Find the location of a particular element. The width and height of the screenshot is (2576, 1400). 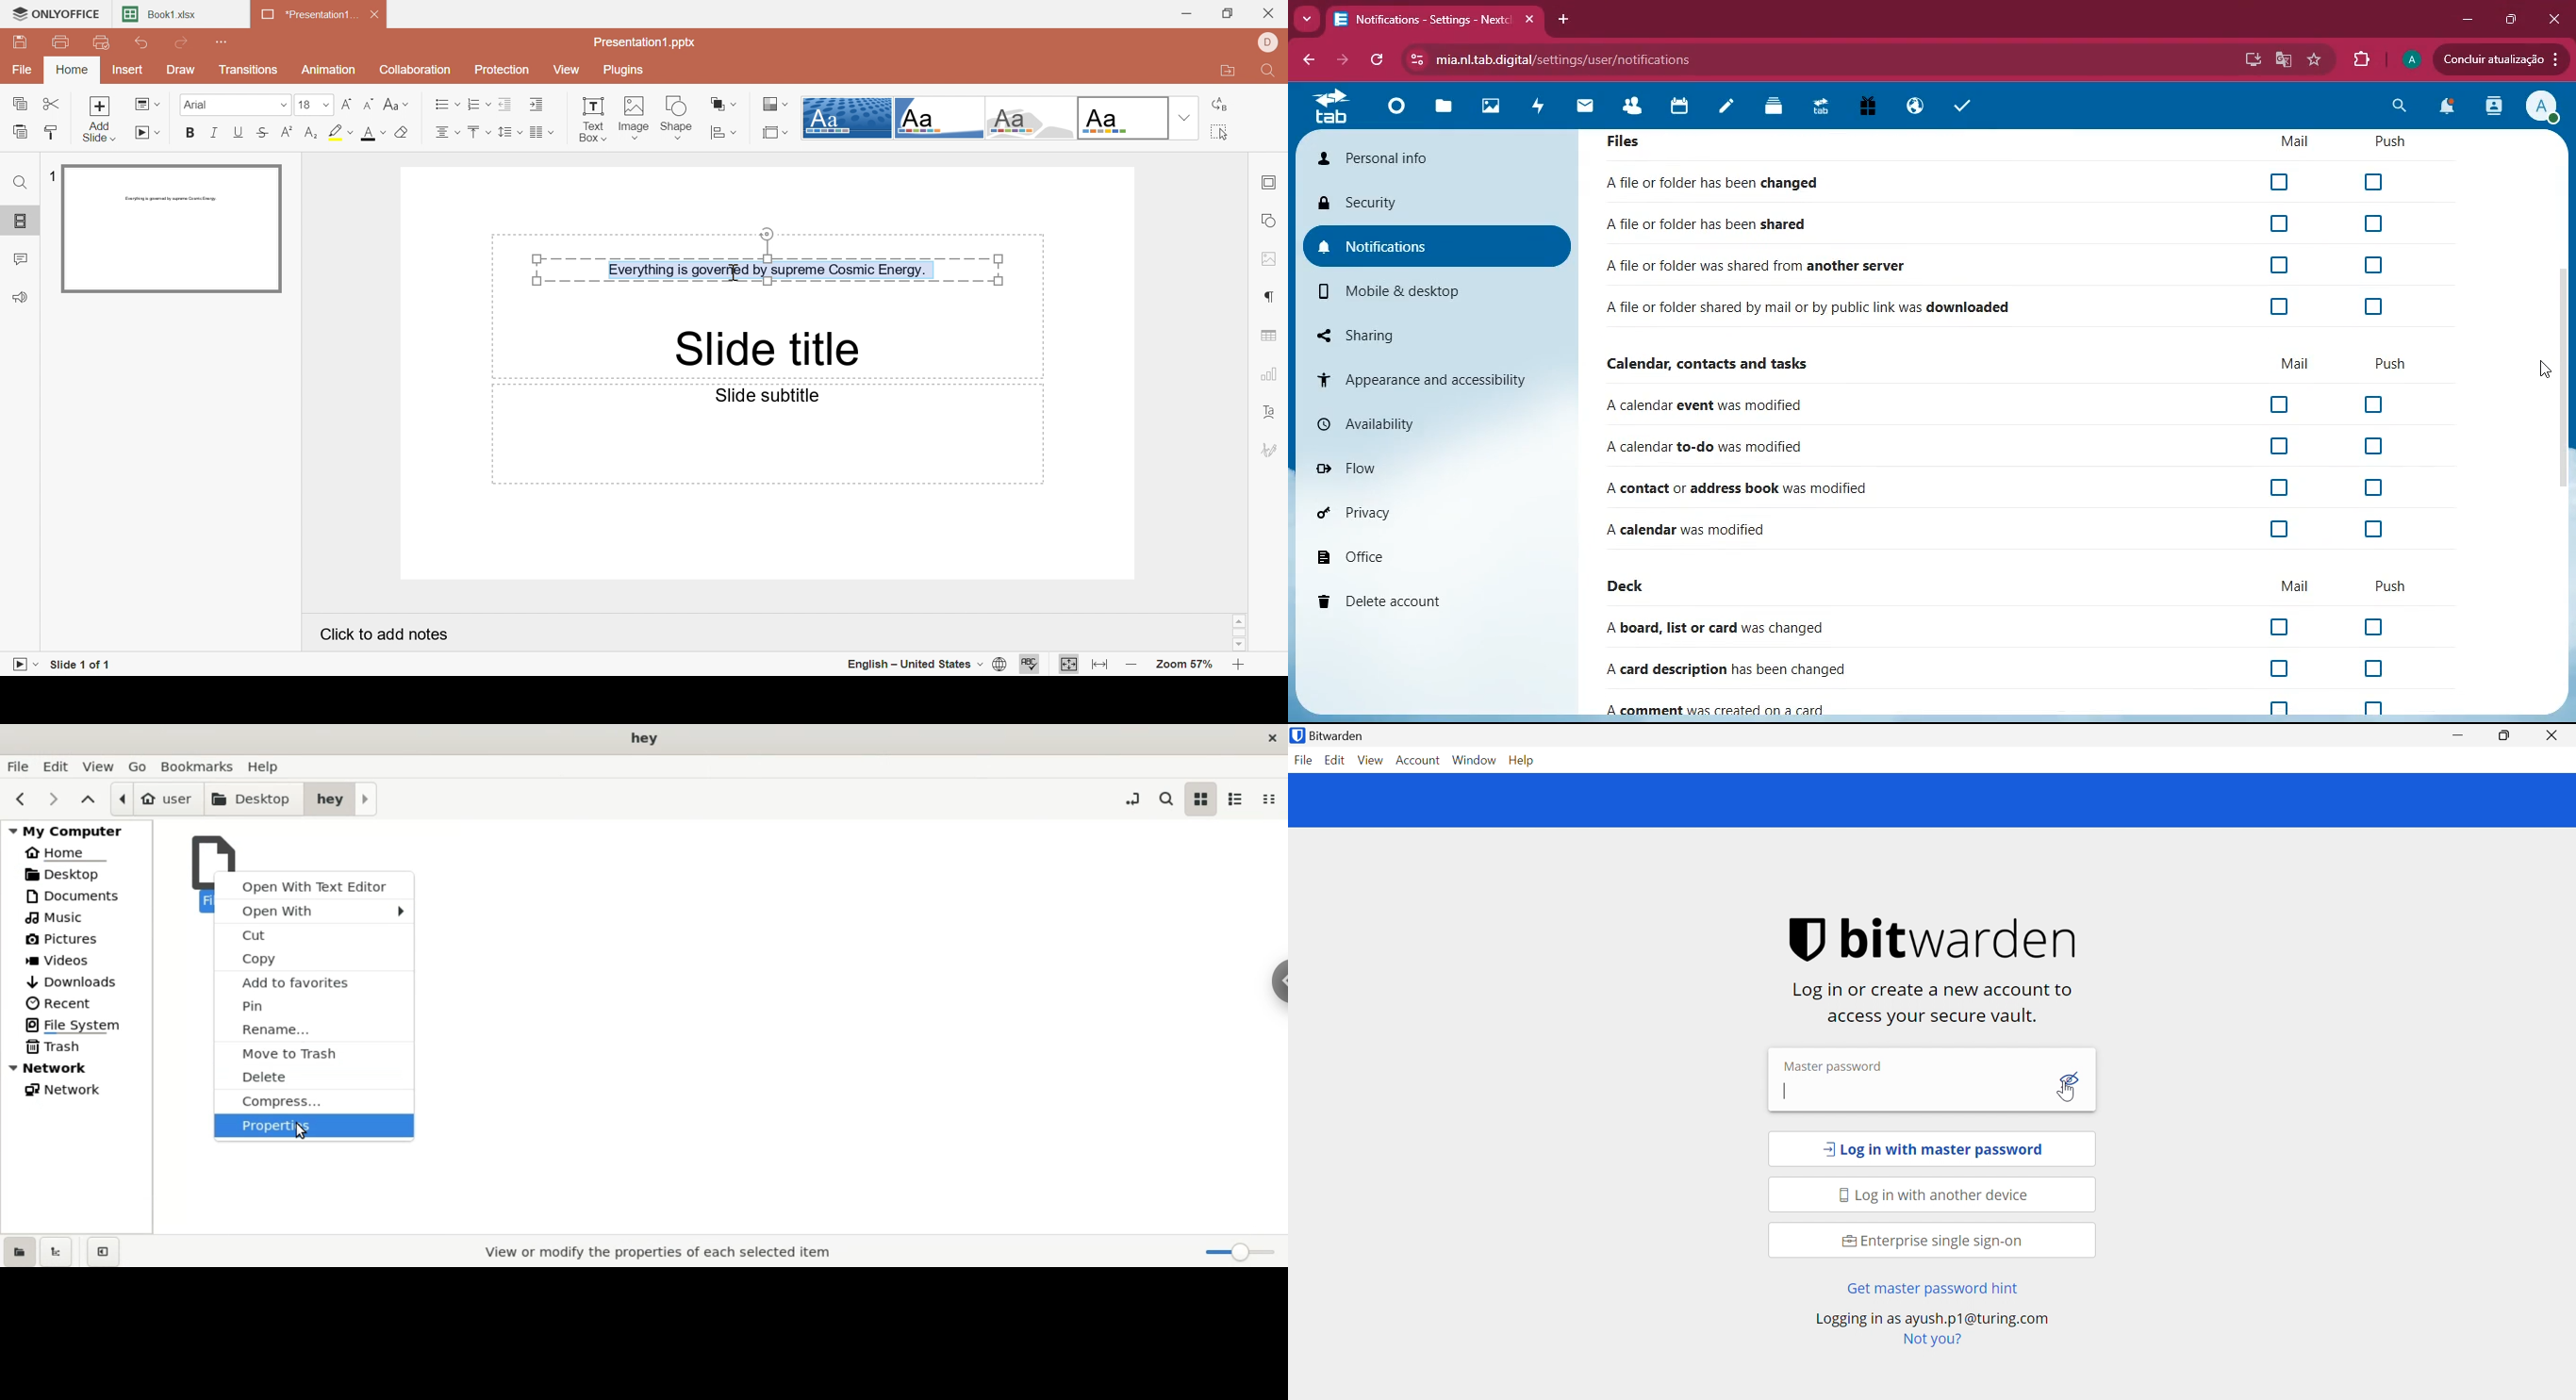

event is located at coordinates (1800, 405).